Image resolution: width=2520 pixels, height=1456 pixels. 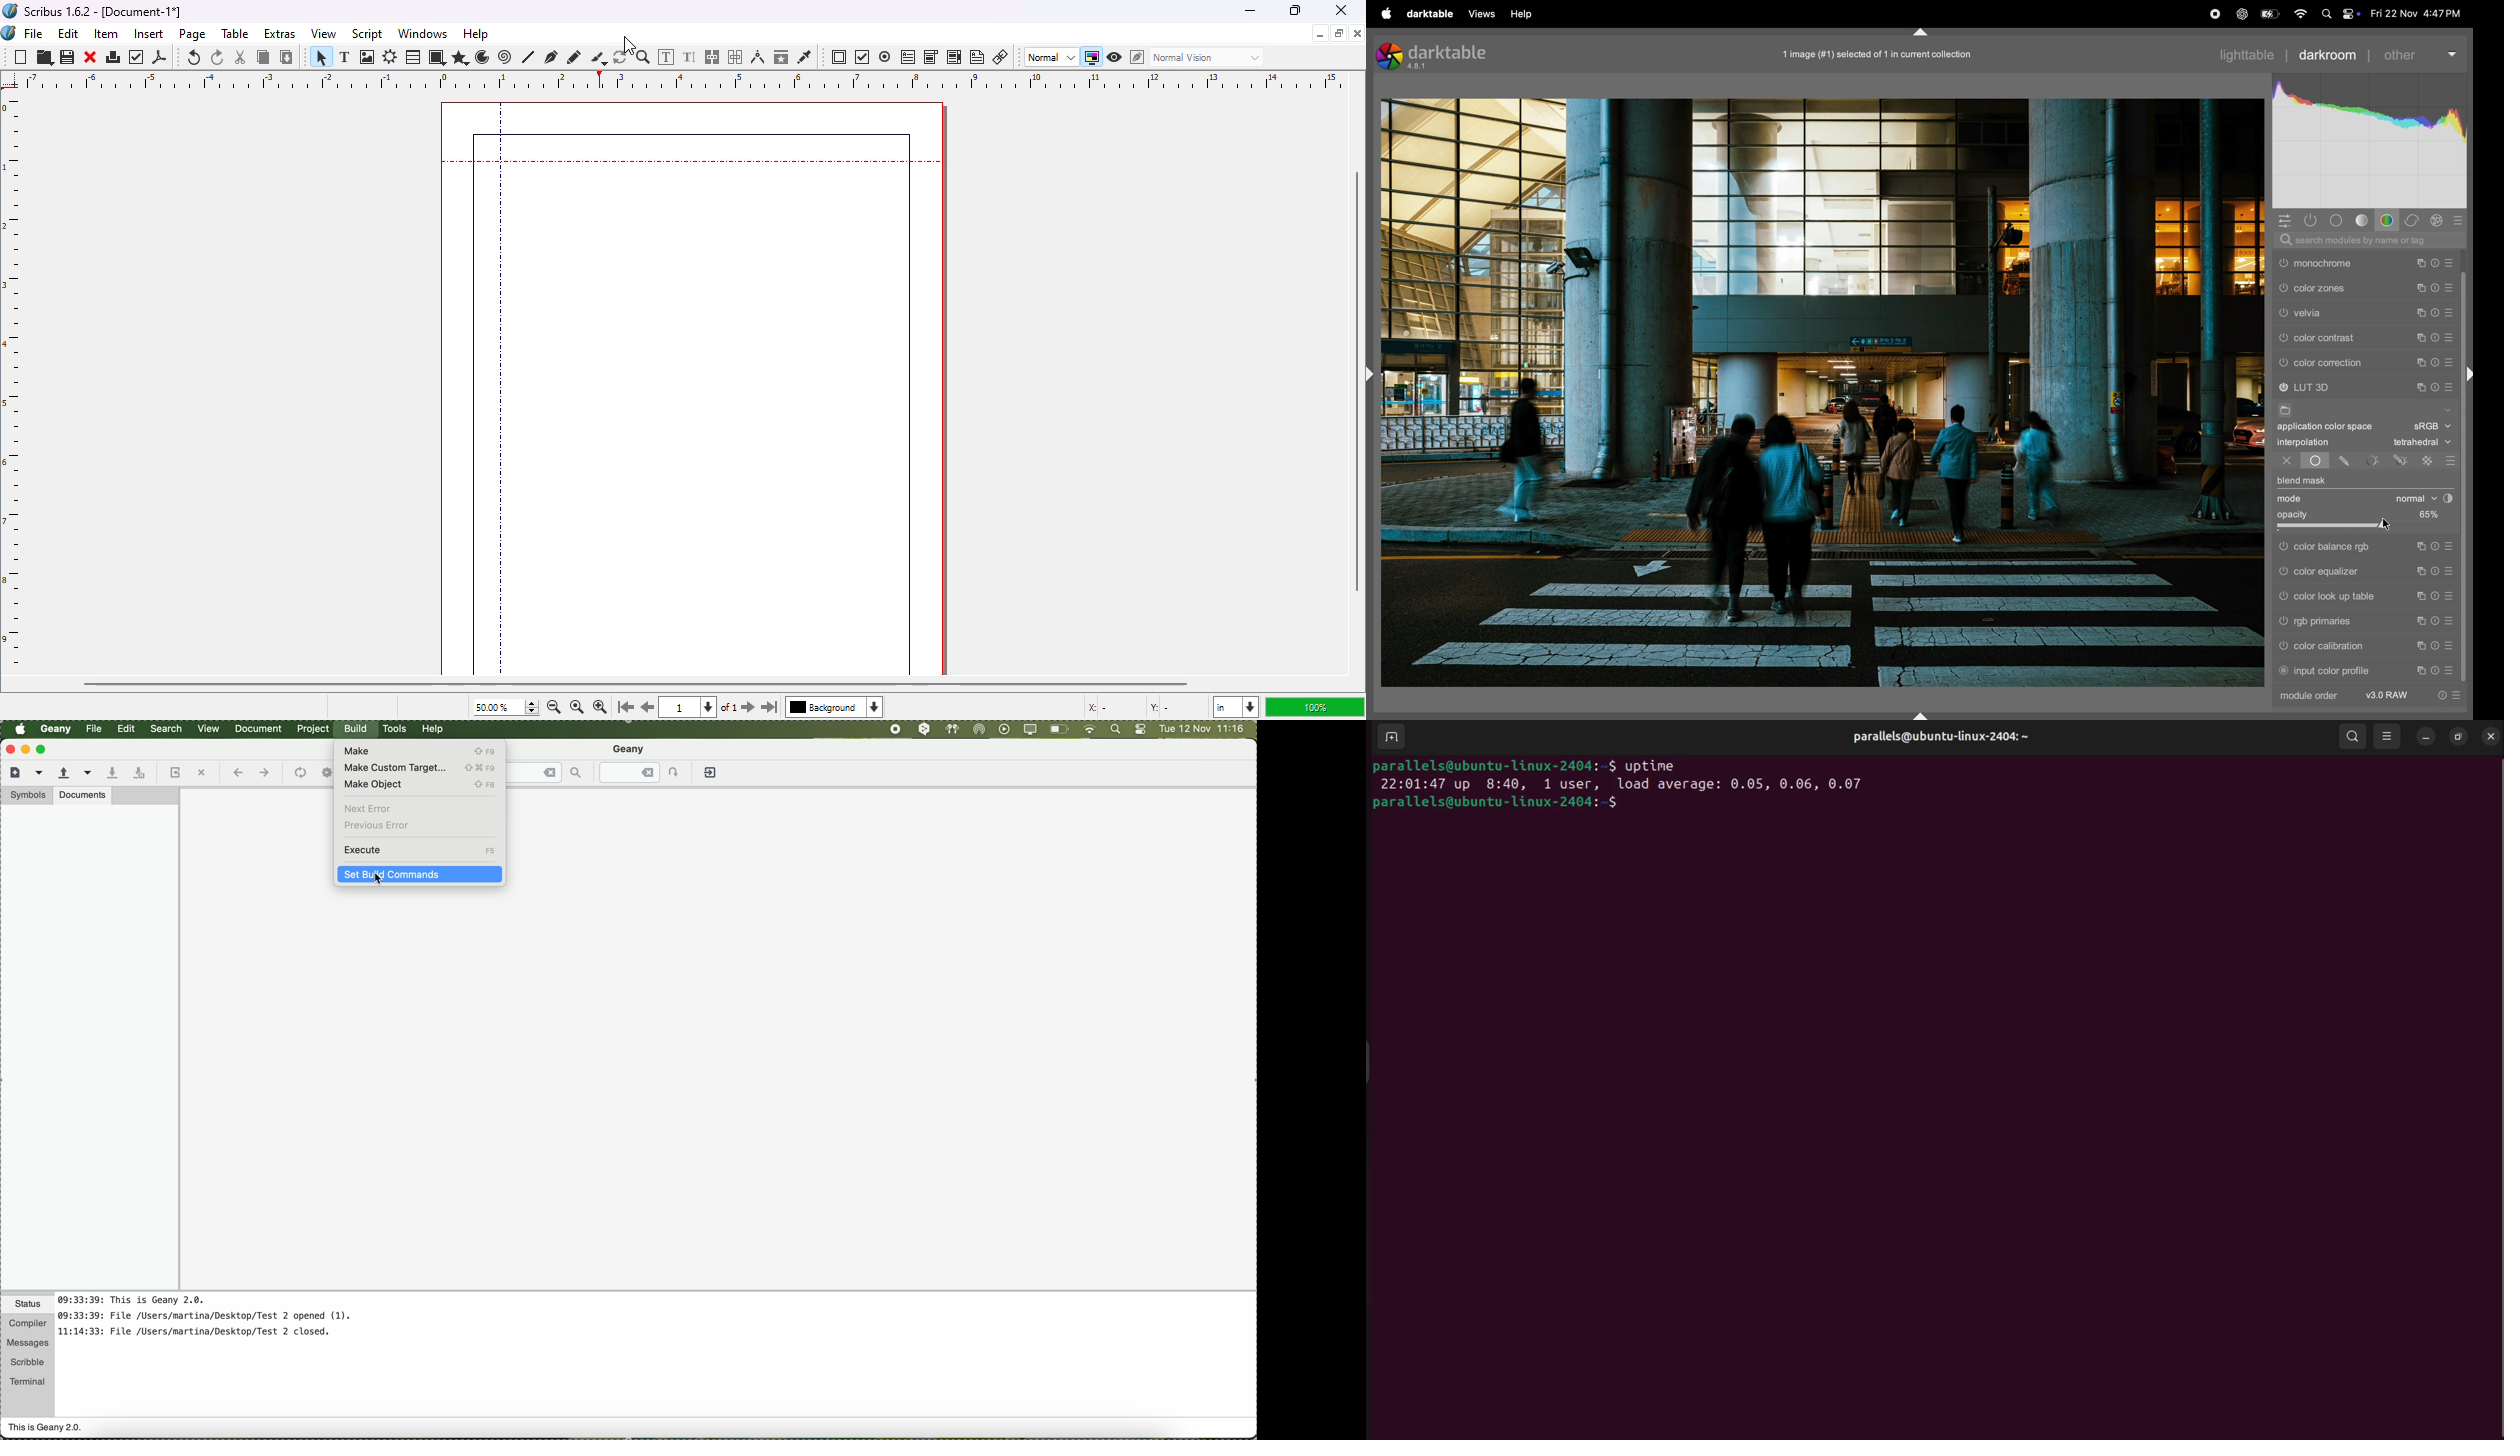 What do you see at coordinates (2449, 668) in the screenshot?
I see `presets` at bounding box center [2449, 668].